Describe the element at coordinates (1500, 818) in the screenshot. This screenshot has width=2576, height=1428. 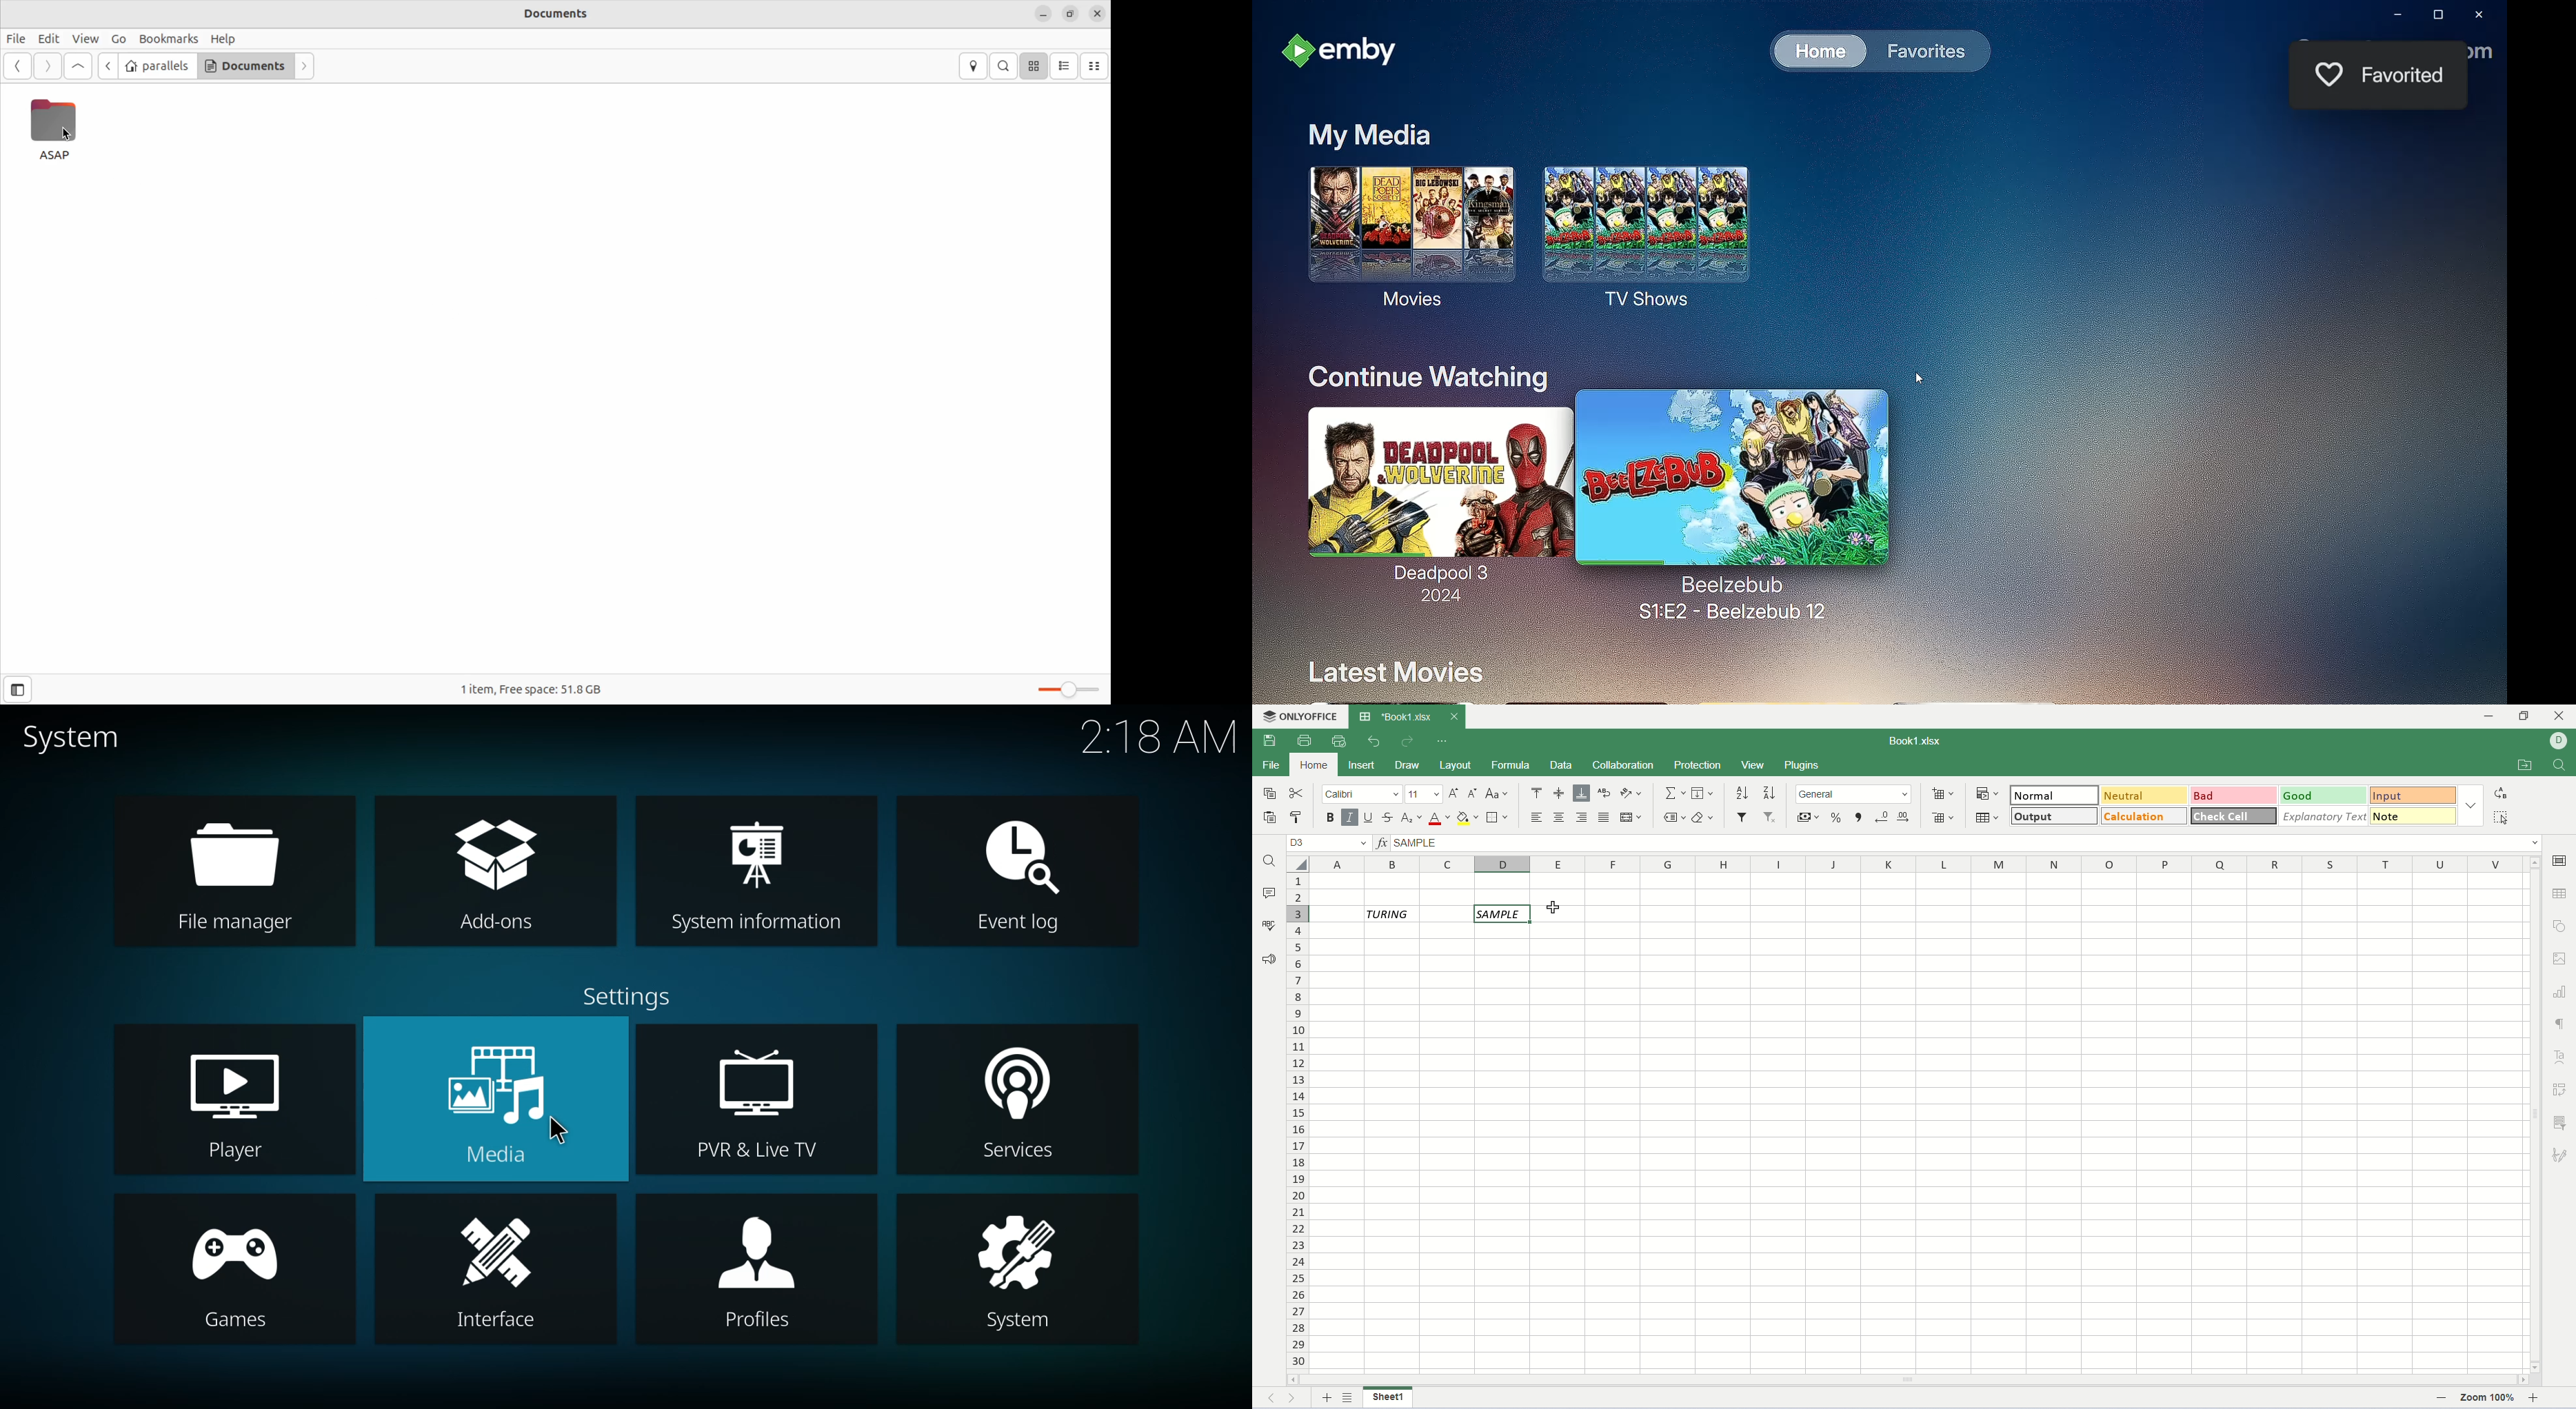
I see `border` at that location.